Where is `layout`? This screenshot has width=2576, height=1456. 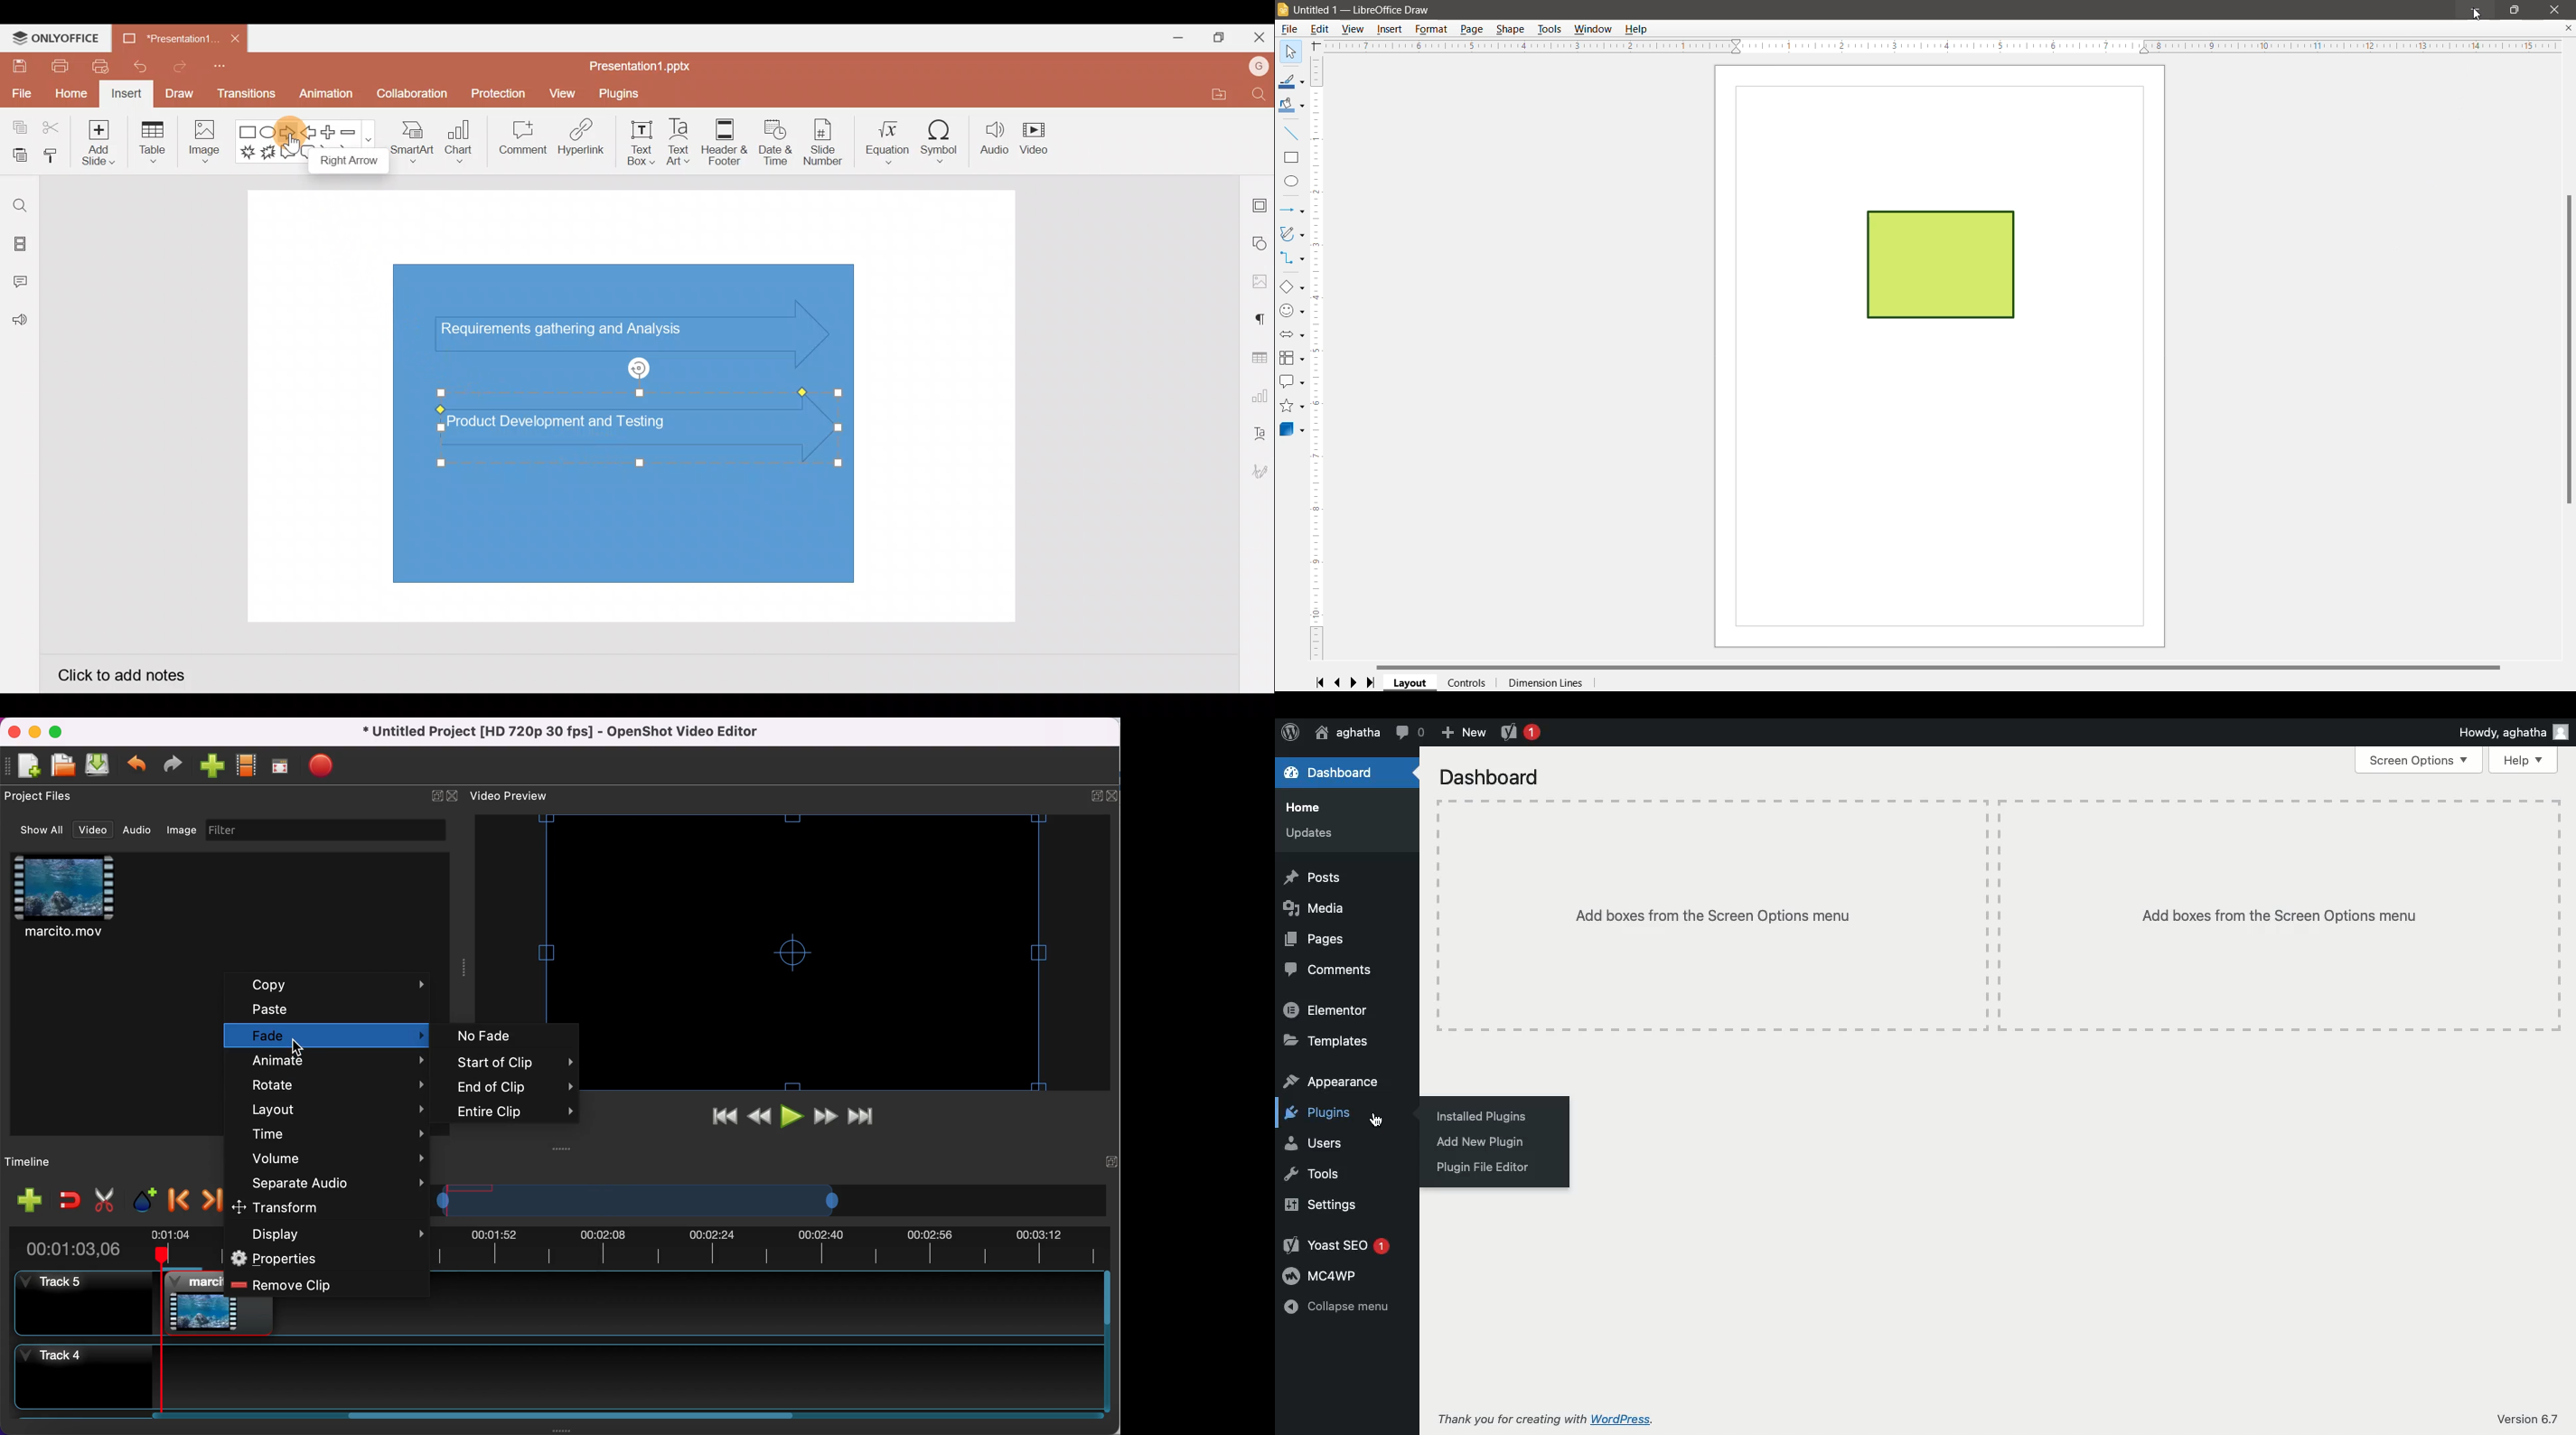
layout is located at coordinates (334, 1111).